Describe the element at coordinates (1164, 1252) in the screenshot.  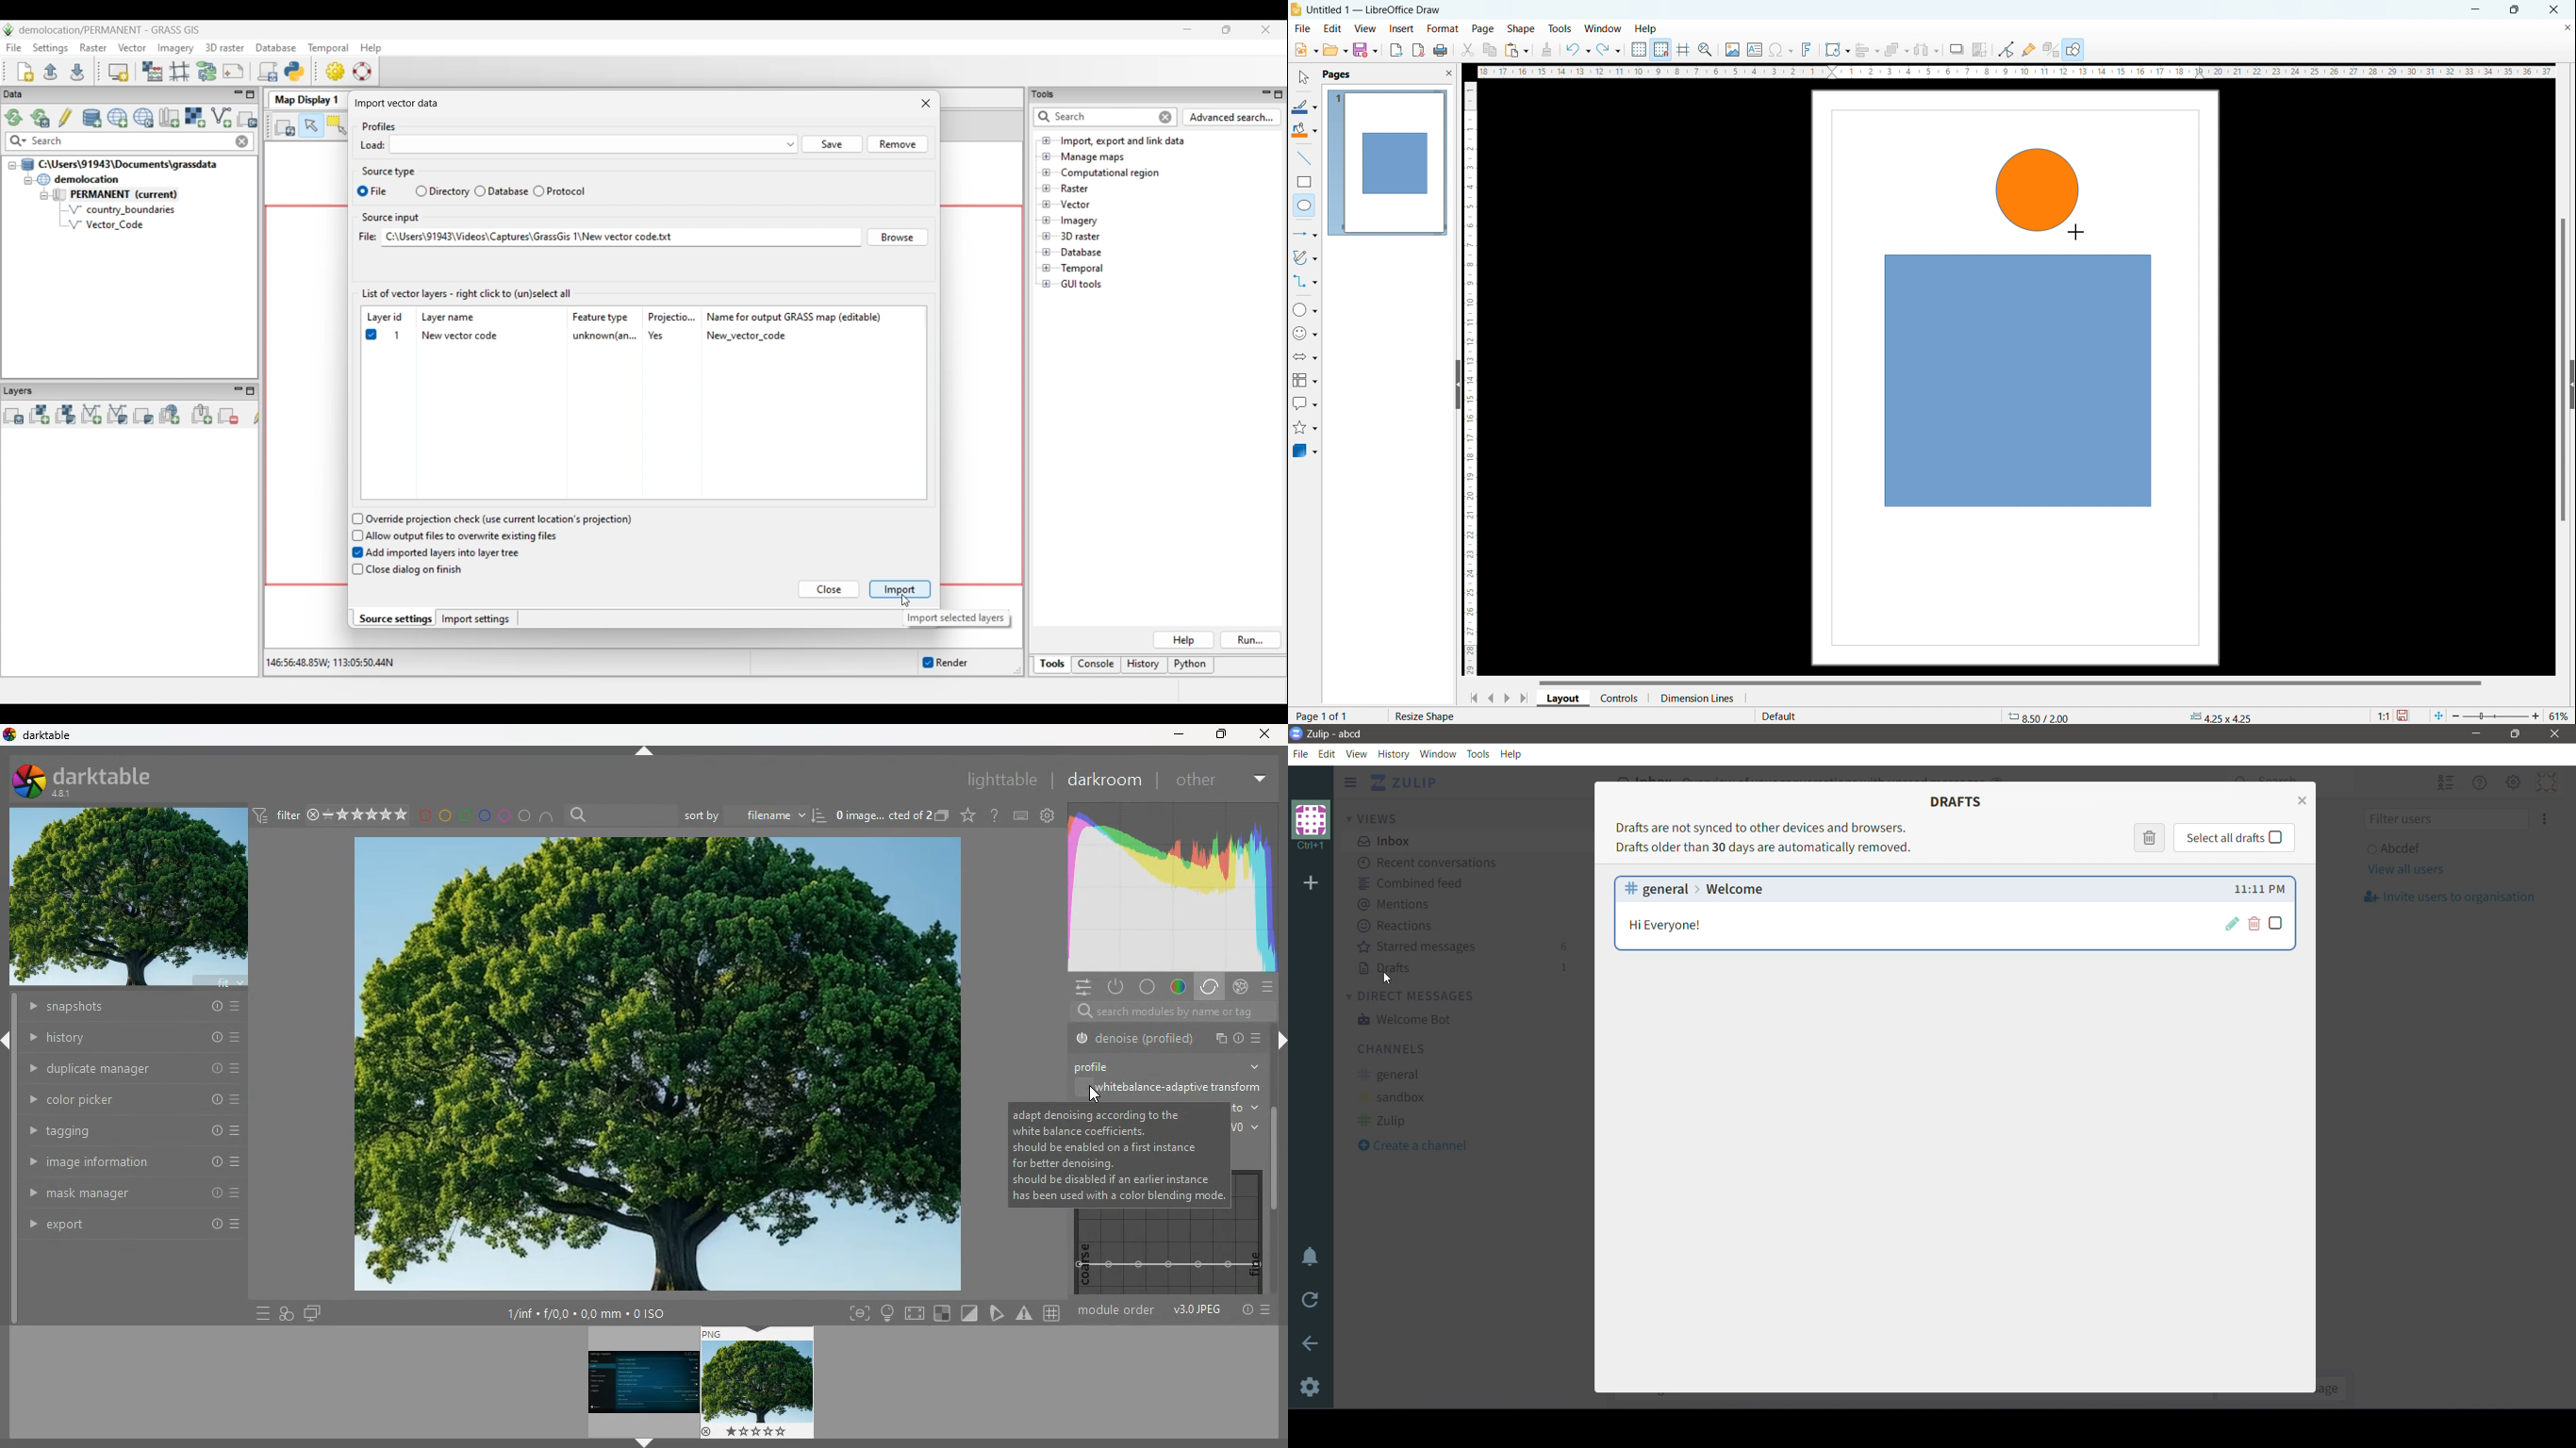
I see `scale` at that location.